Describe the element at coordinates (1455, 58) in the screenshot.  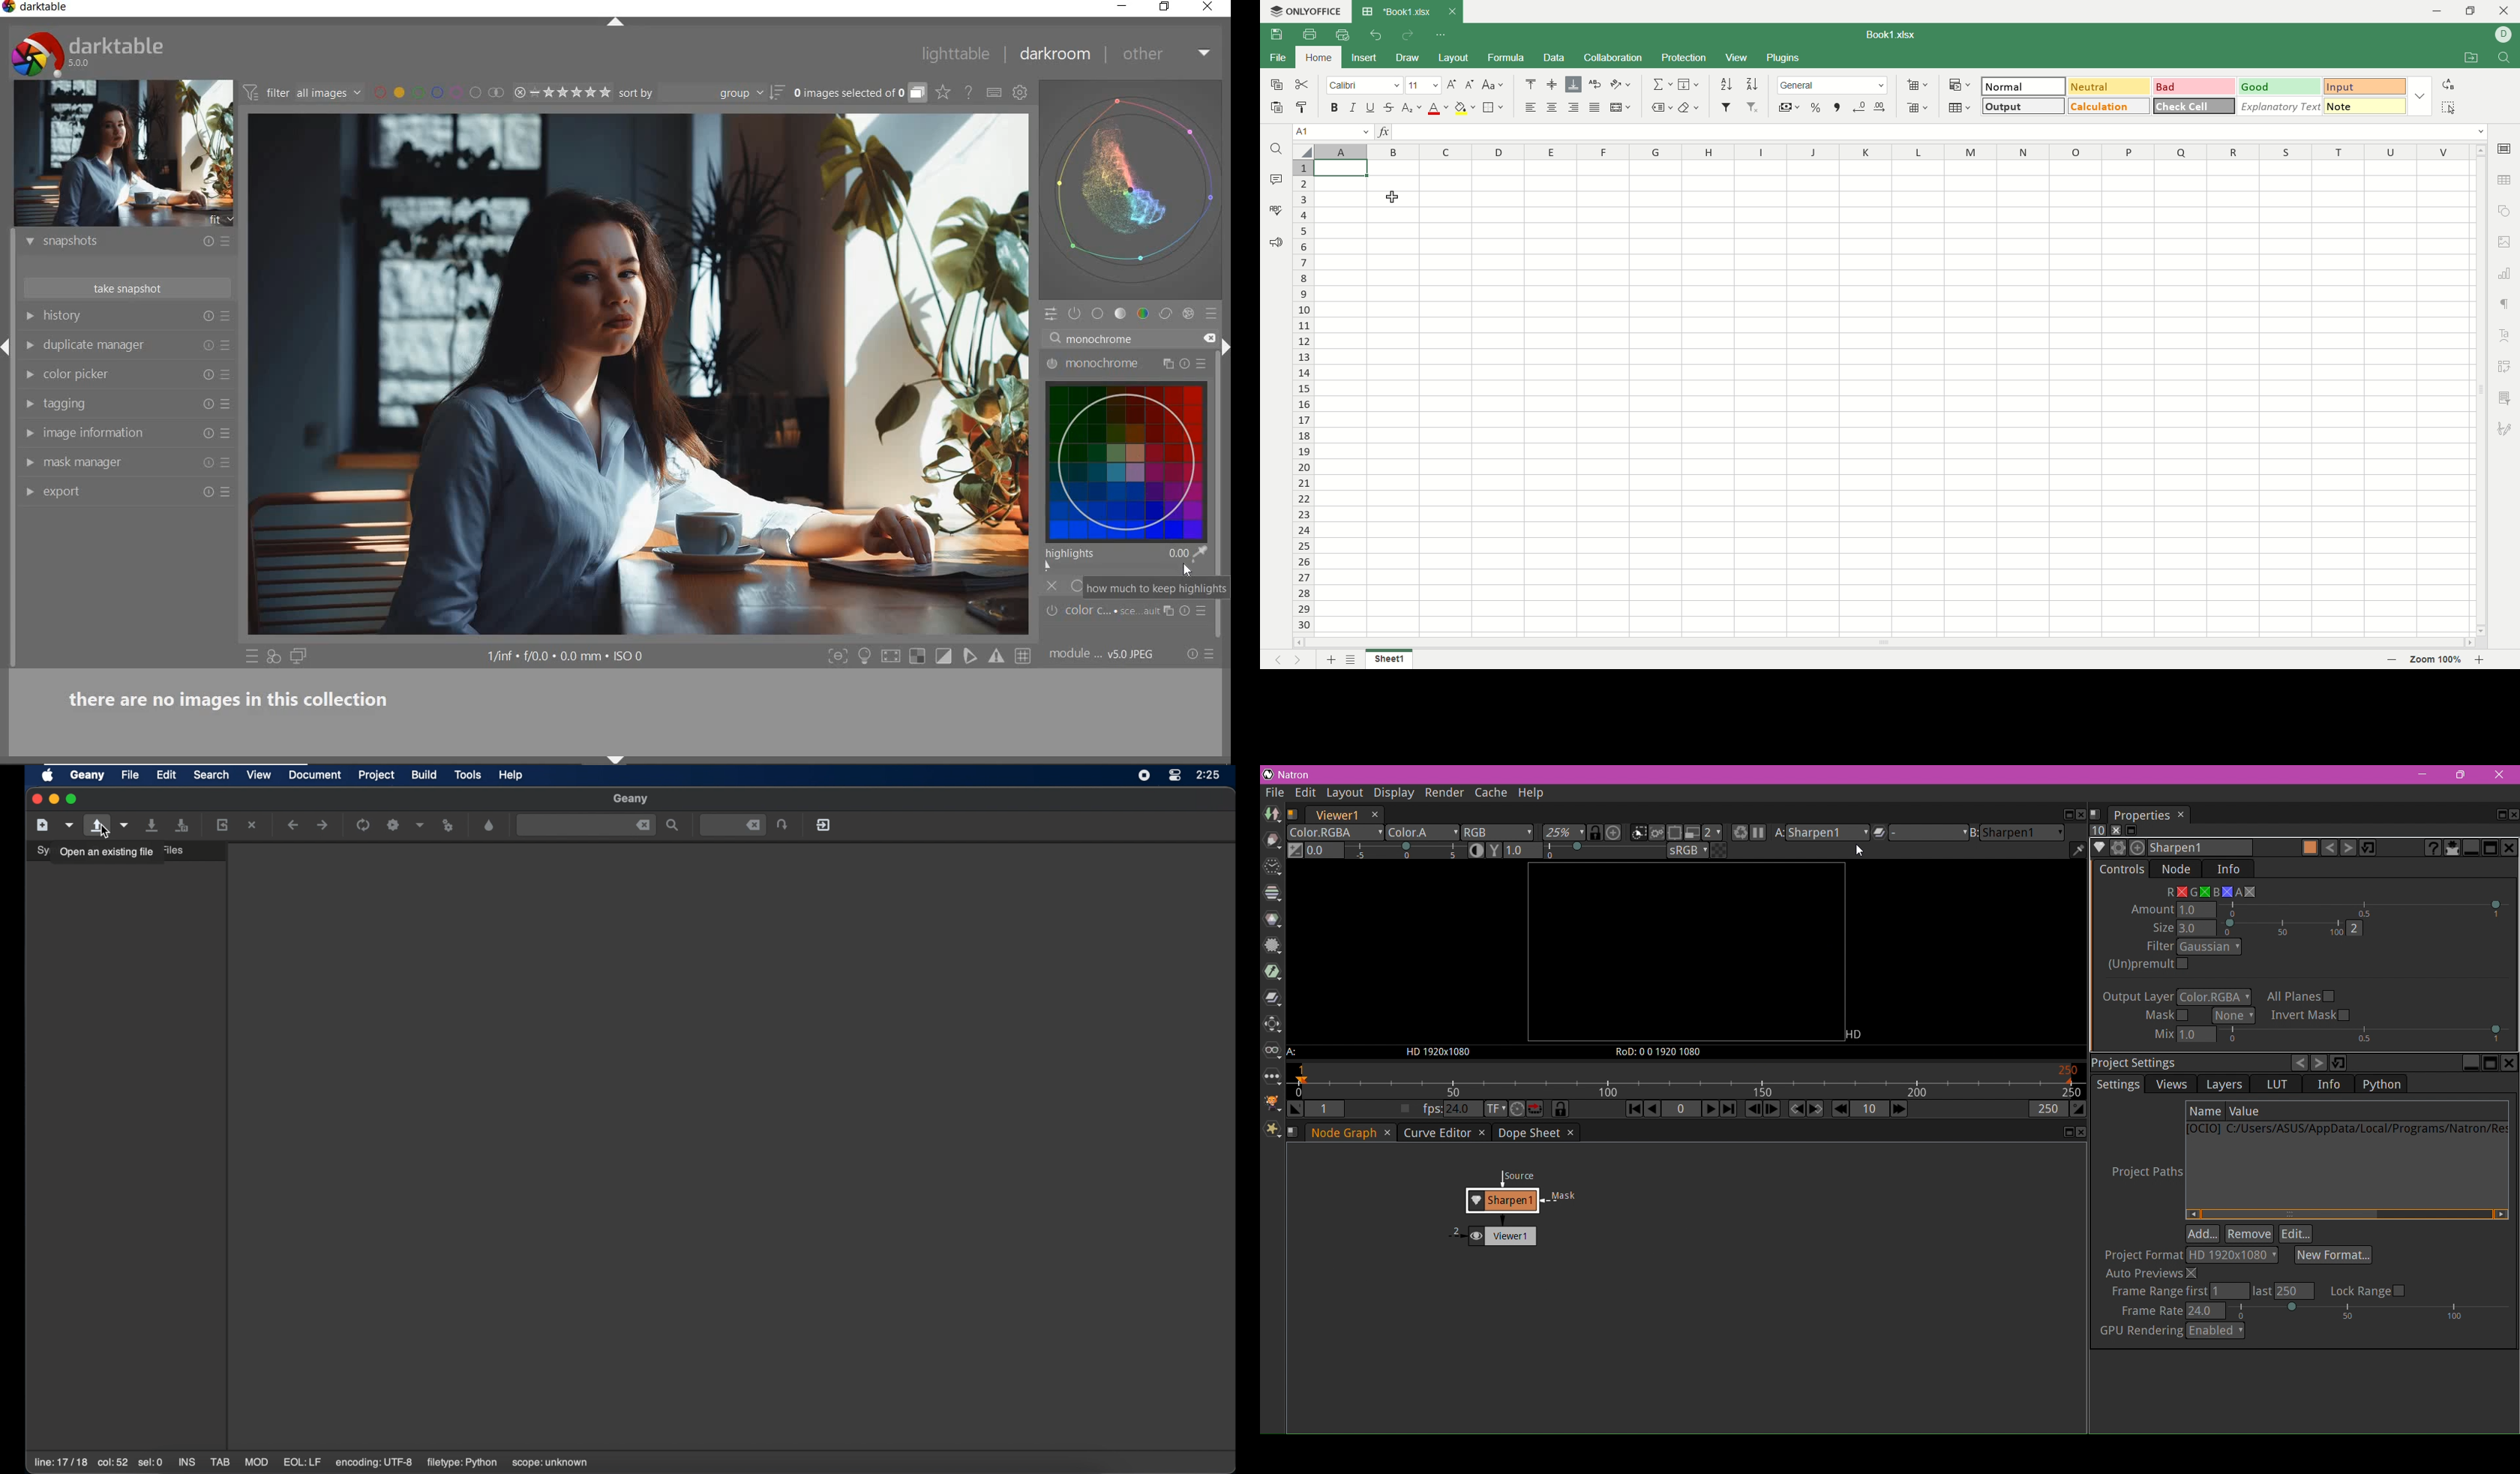
I see `layout` at that location.